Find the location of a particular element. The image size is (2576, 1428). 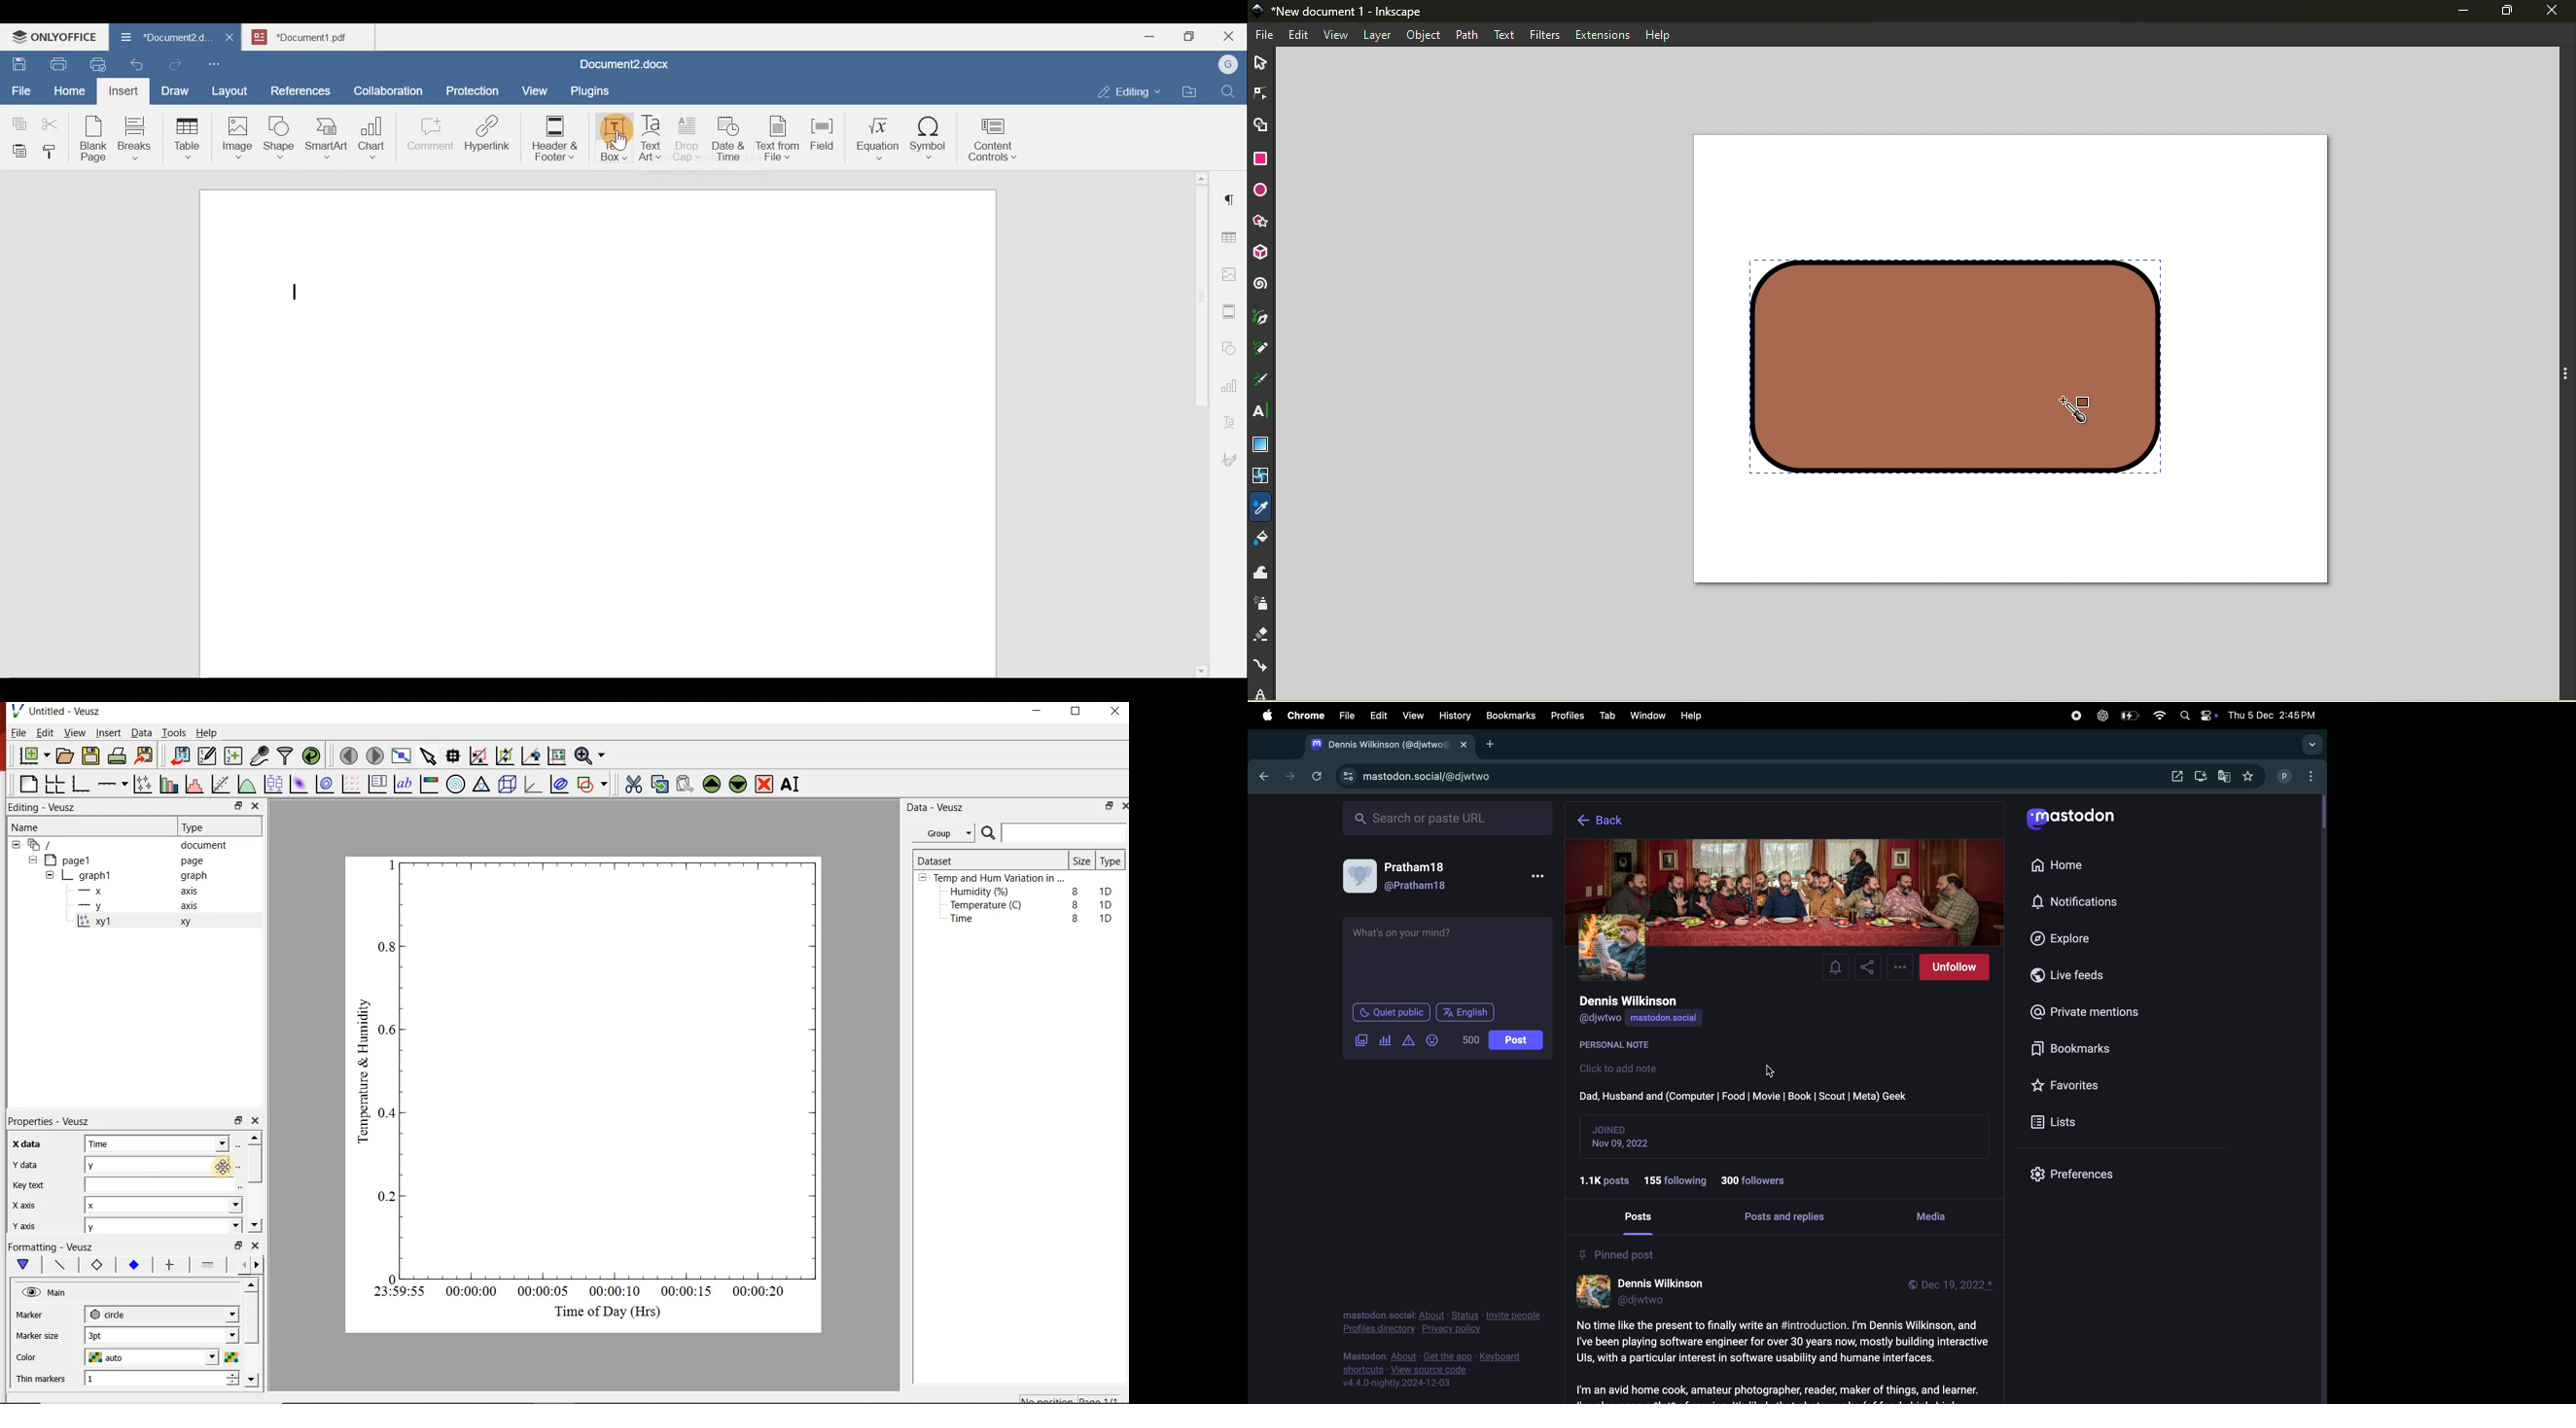

pricvacy policy is located at coordinates (1439, 1323).